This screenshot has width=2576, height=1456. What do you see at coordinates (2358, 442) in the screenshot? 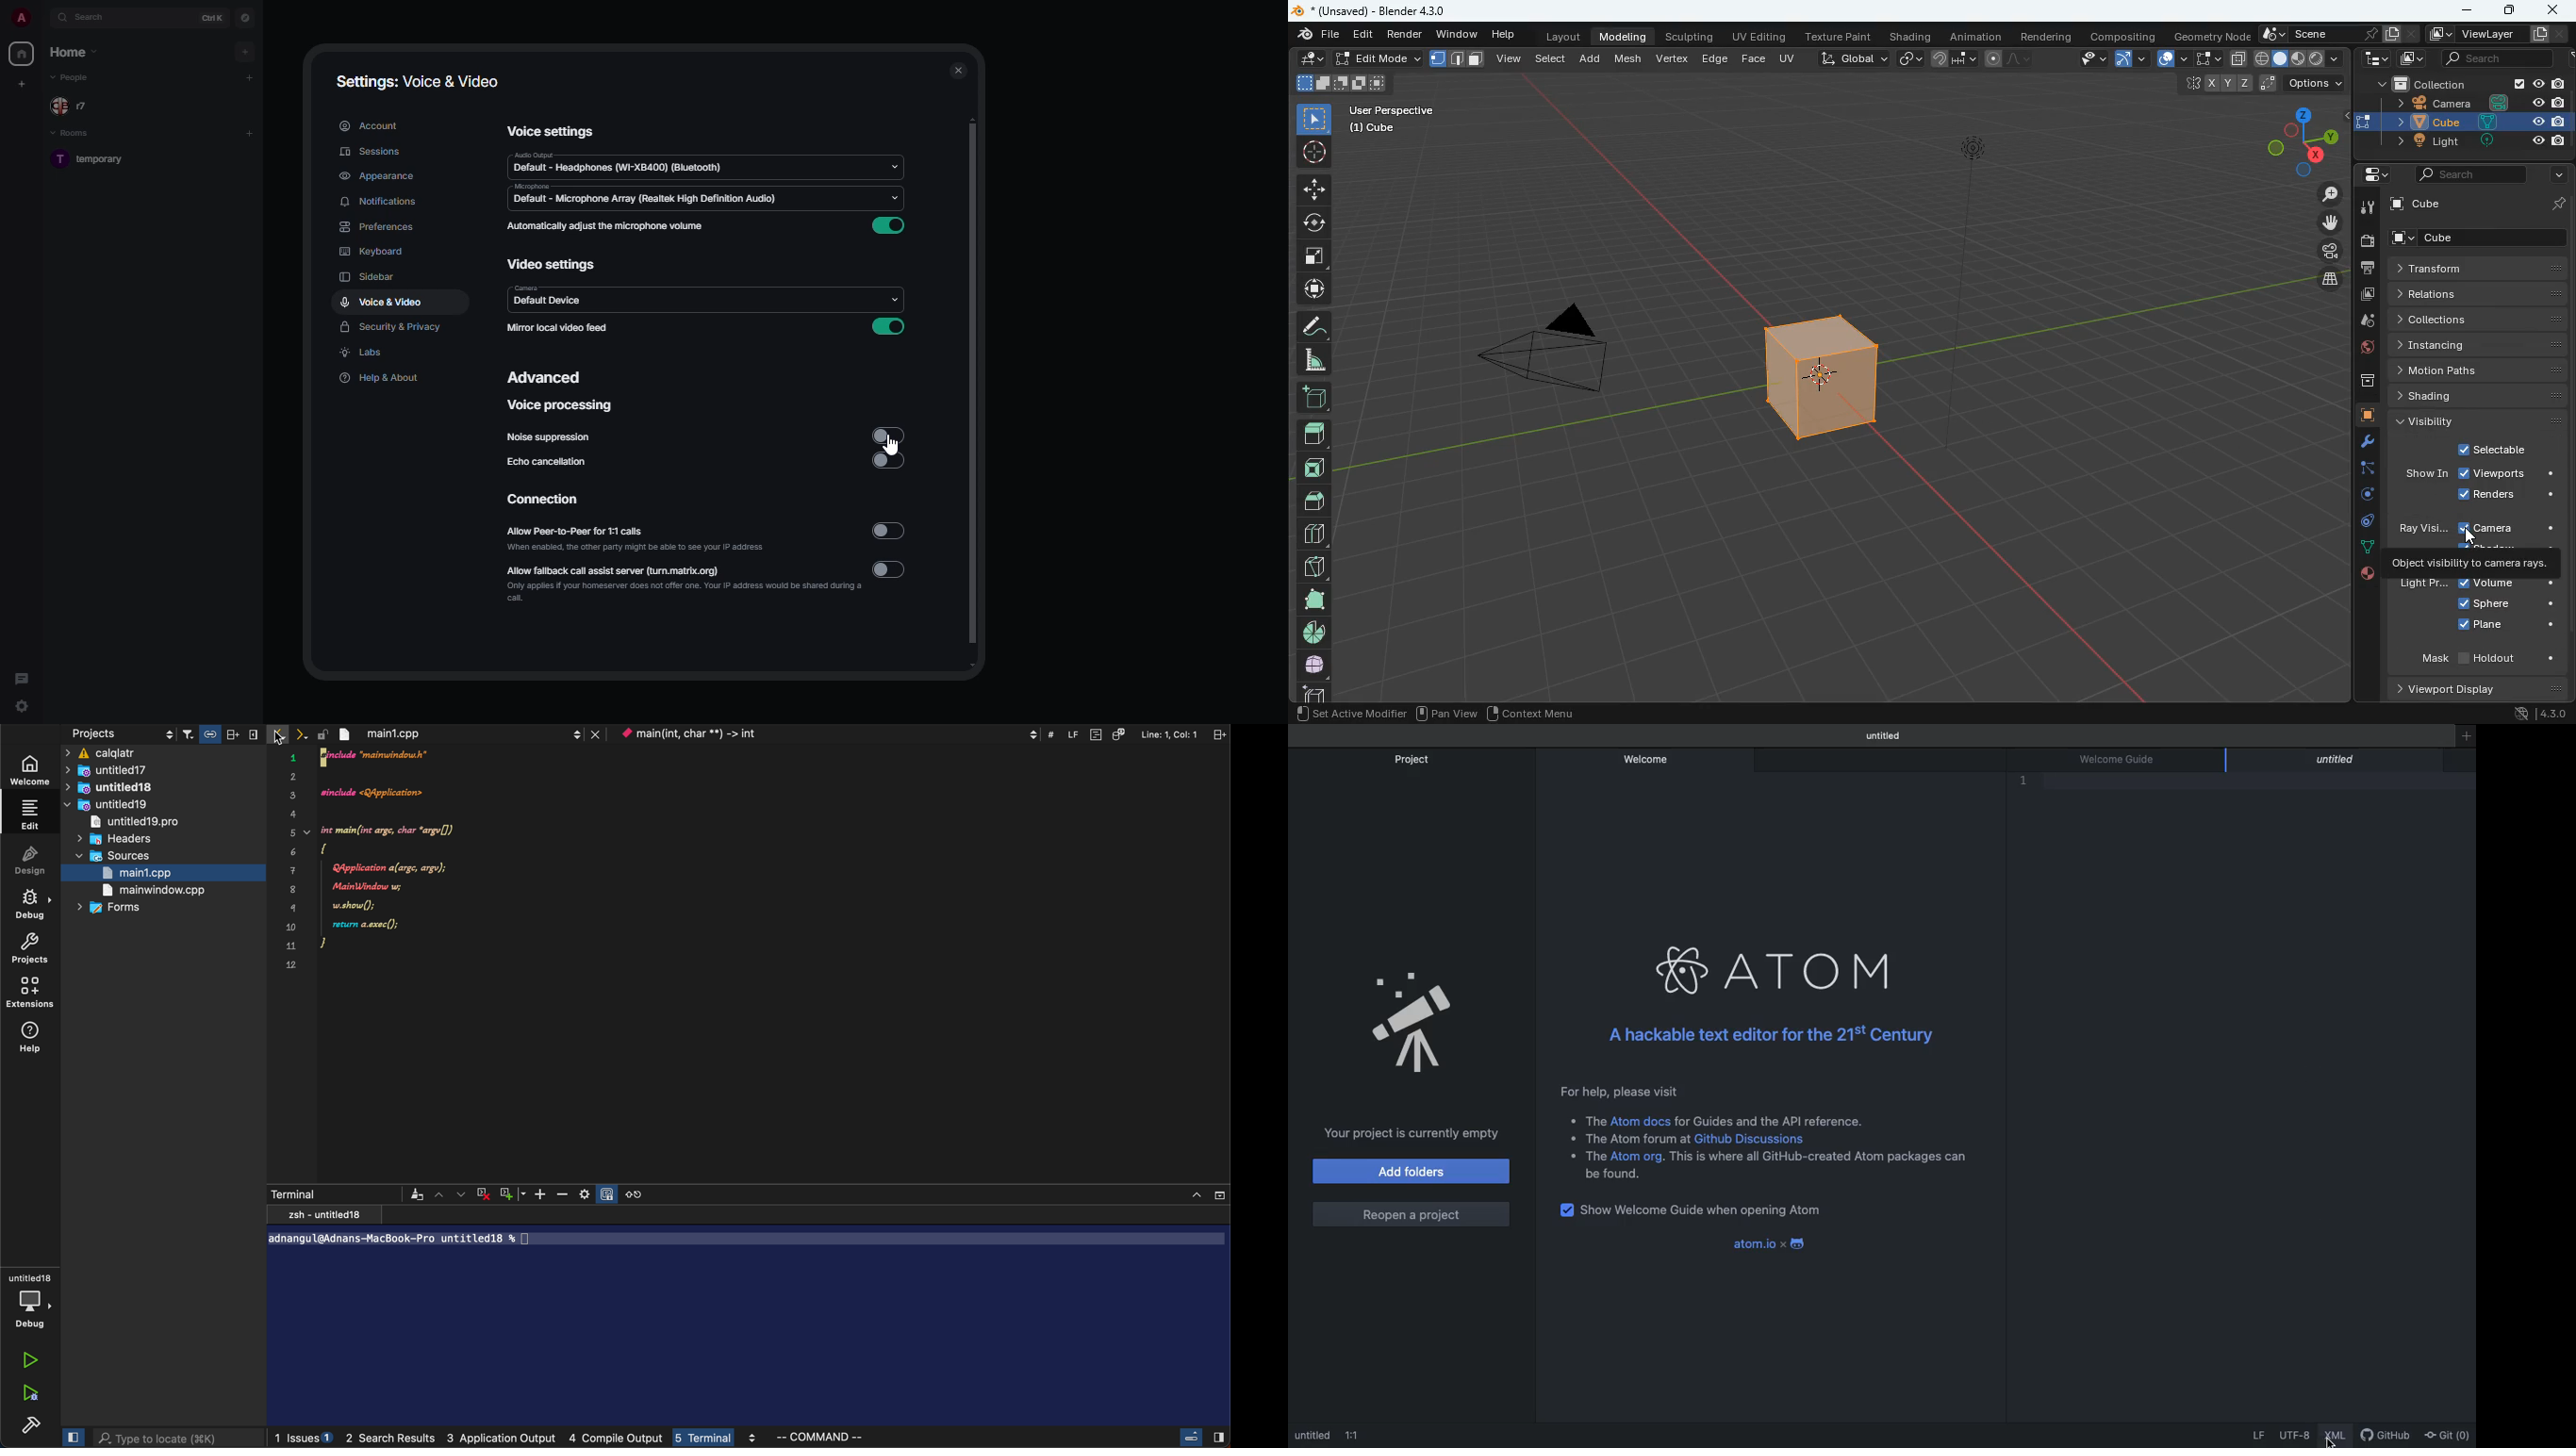
I see `tools` at bounding box center [2358, 442].